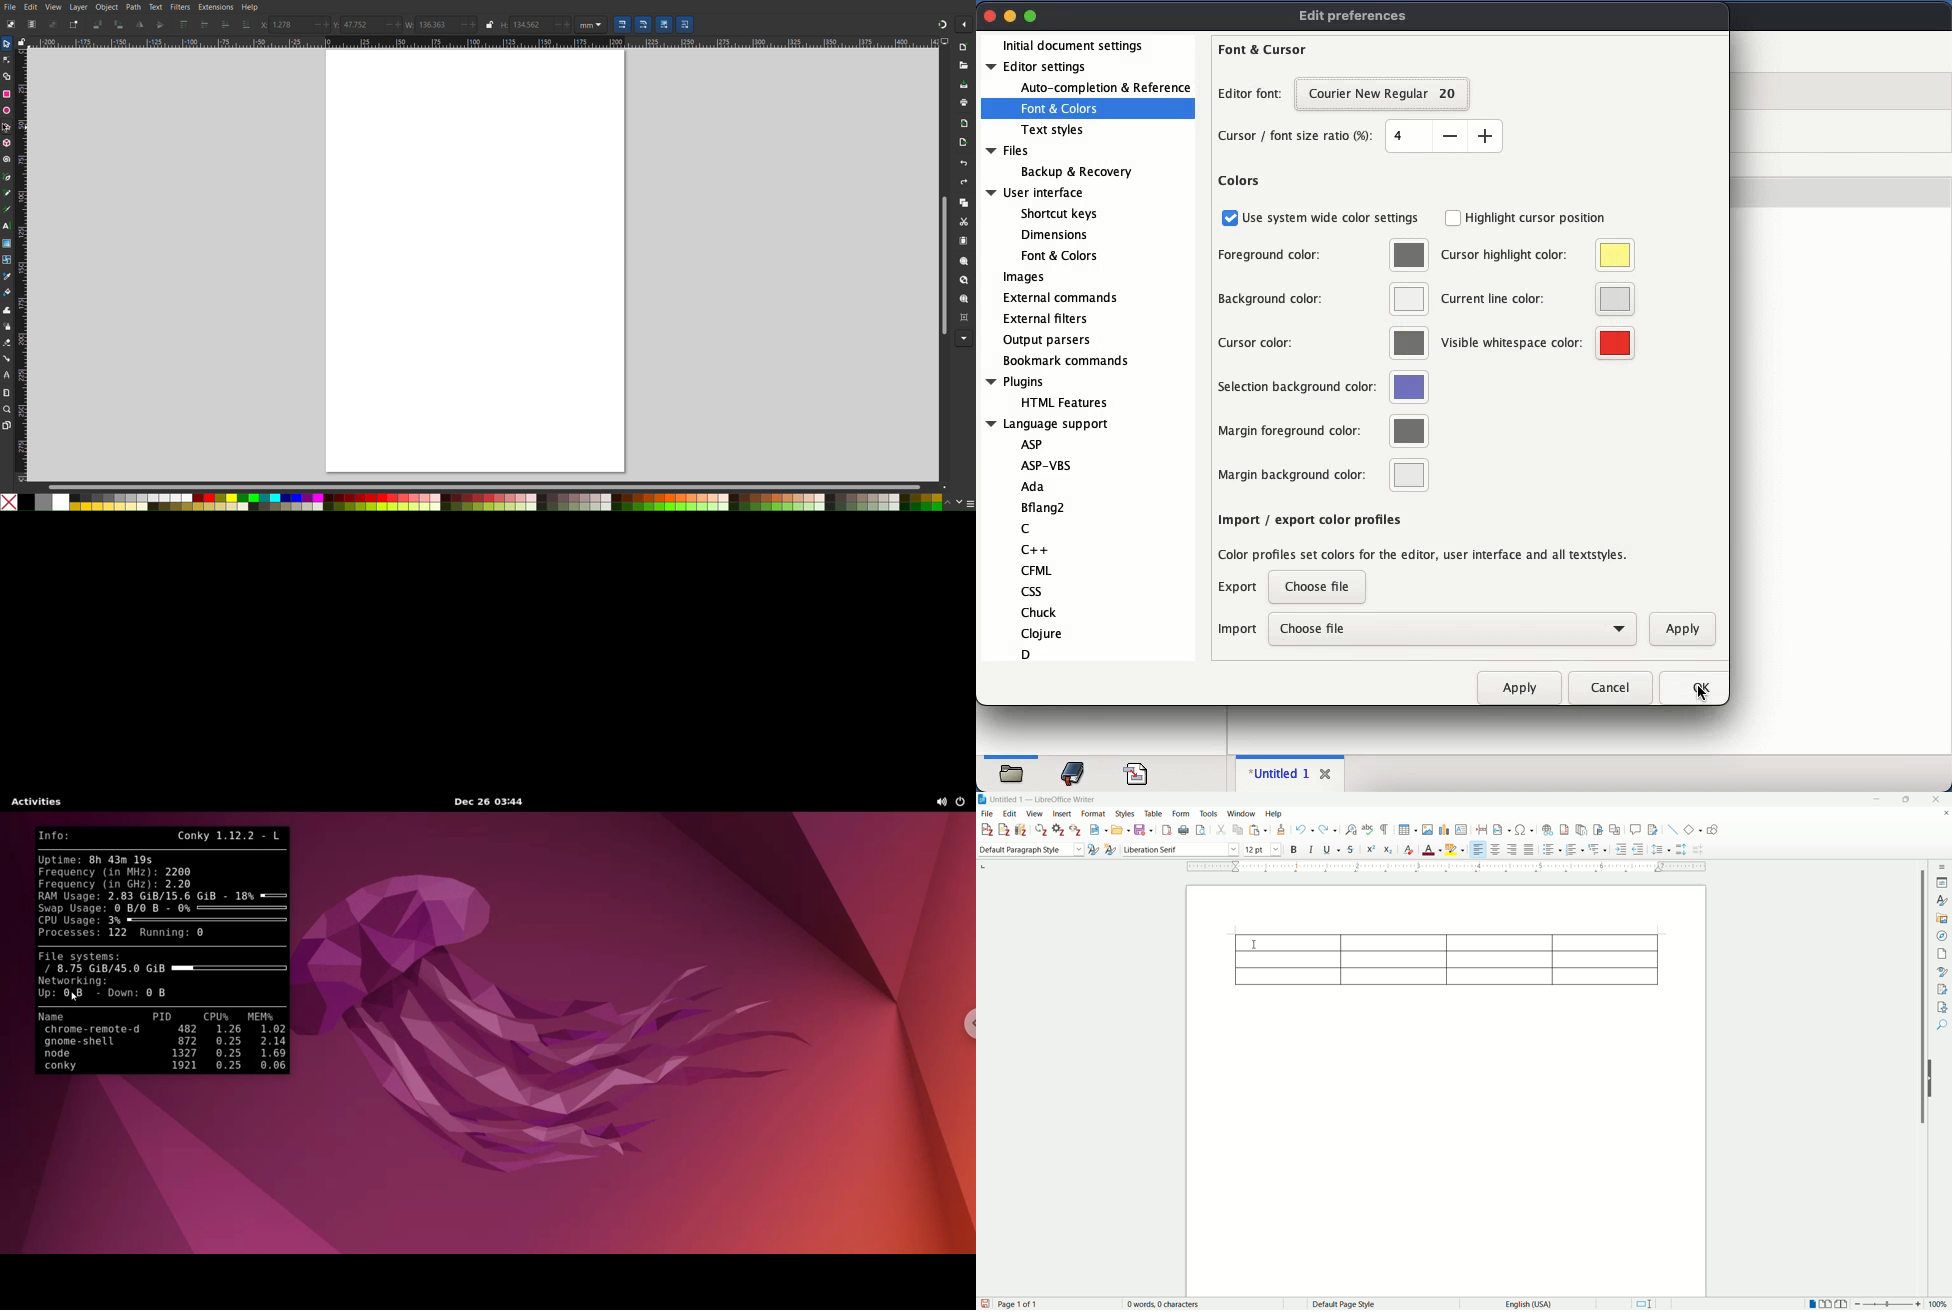 Image resolution: width=1960 pixels, height=1316 pixels. What do you see at coordinates (1512, 344) in the screenshot?
I see `visible whitespace color` at bounding box center [1512, 344].